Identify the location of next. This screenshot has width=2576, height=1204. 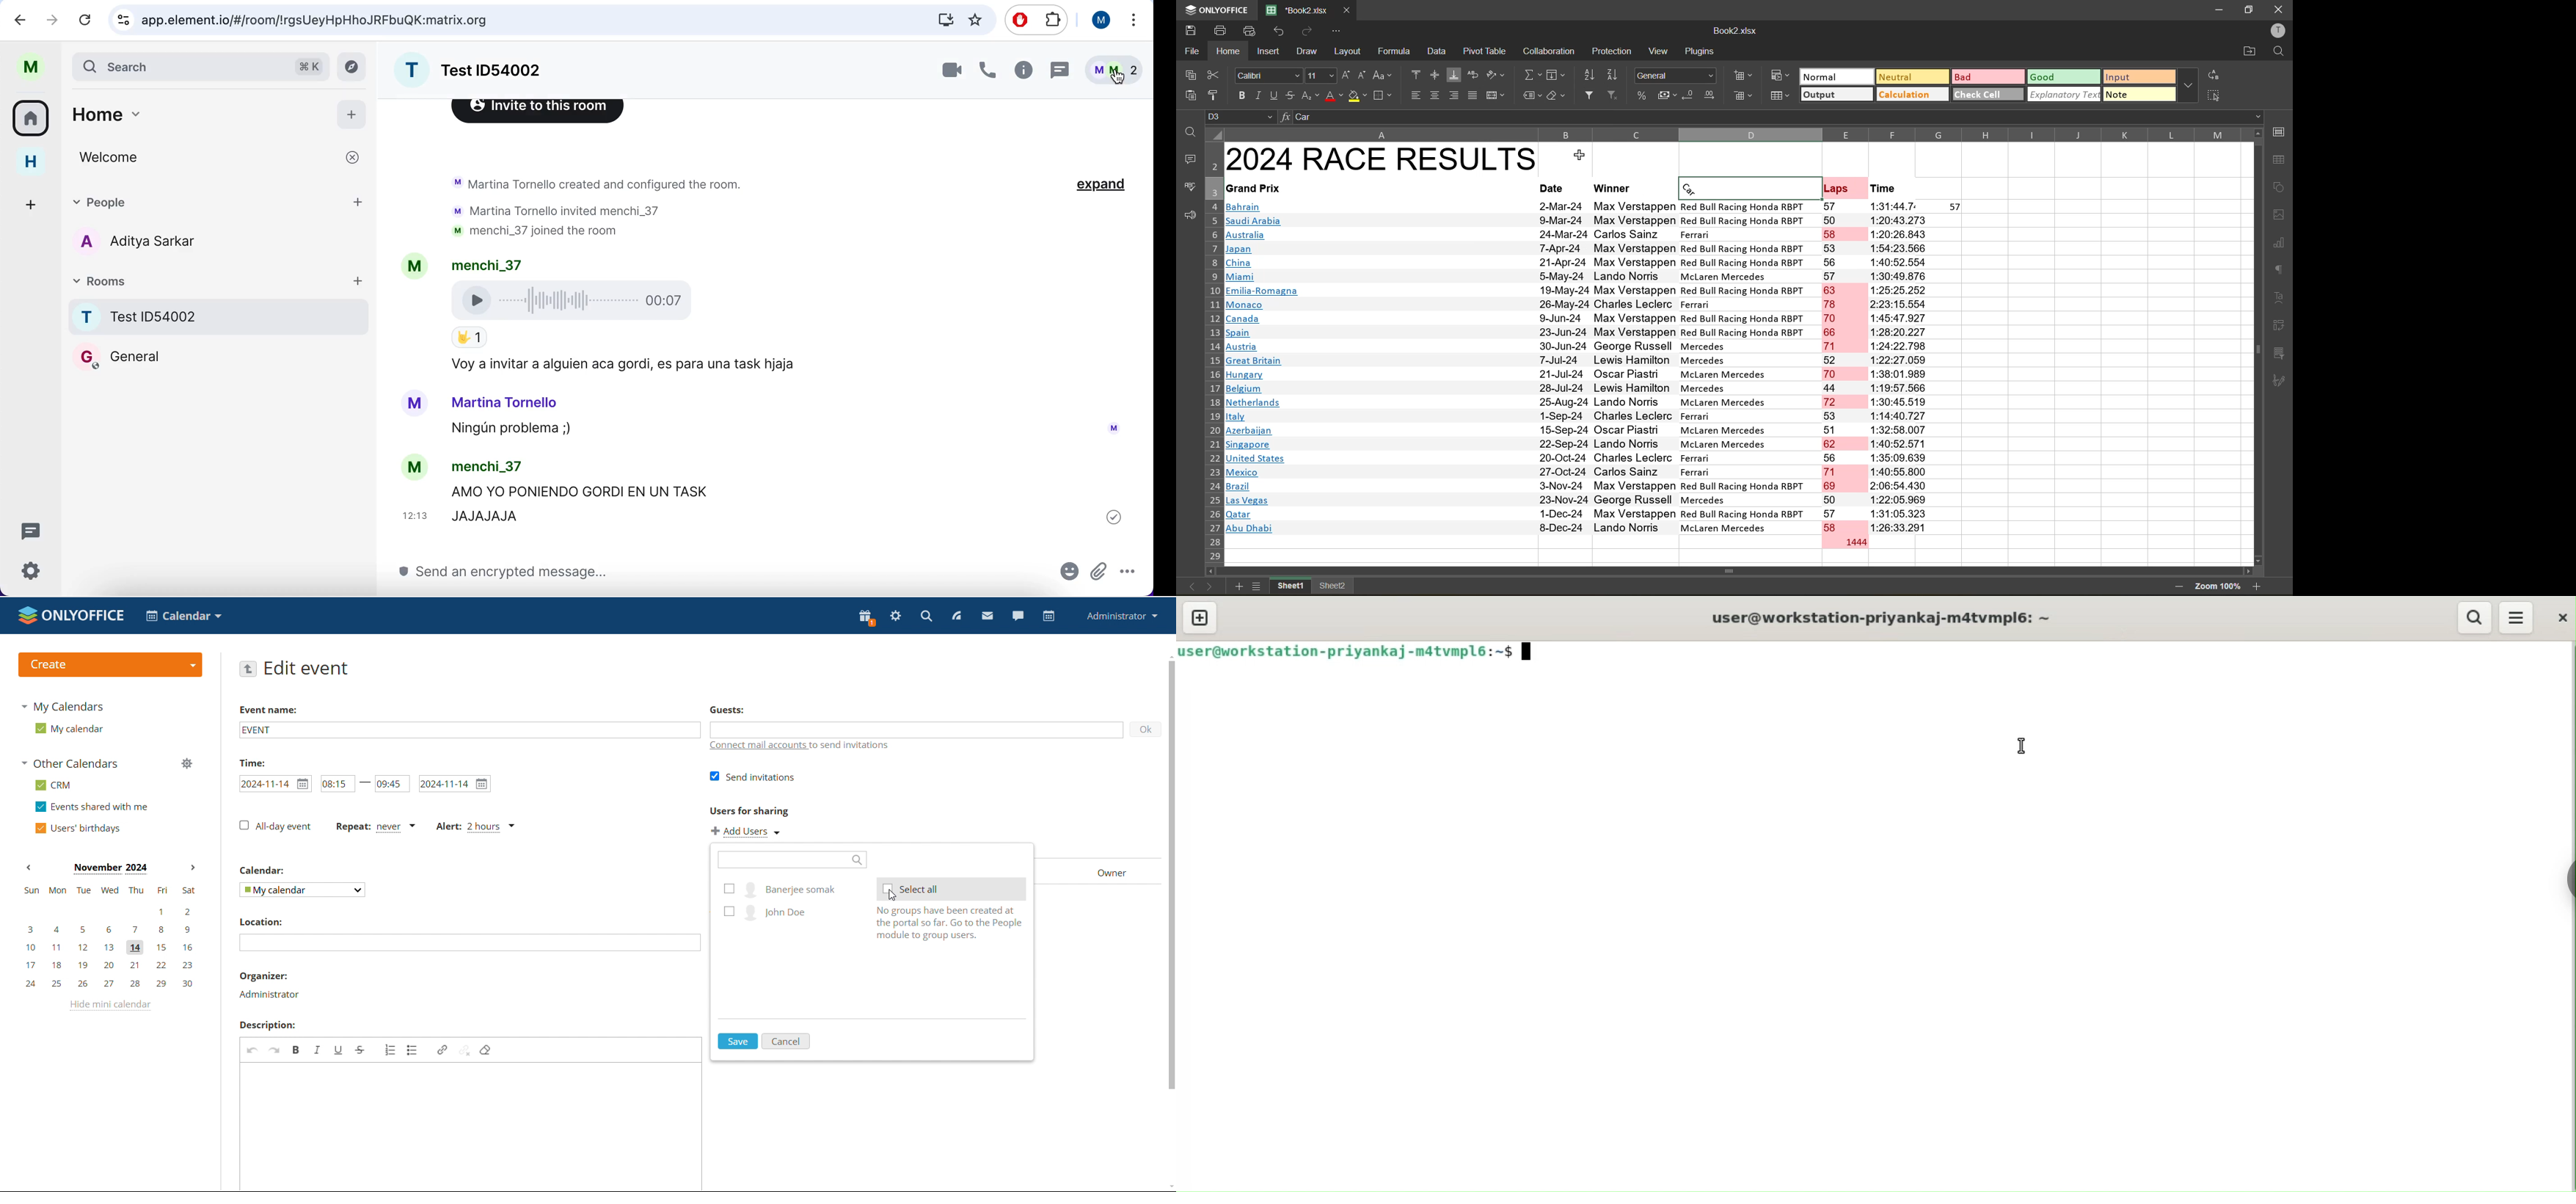
(1210, 586).